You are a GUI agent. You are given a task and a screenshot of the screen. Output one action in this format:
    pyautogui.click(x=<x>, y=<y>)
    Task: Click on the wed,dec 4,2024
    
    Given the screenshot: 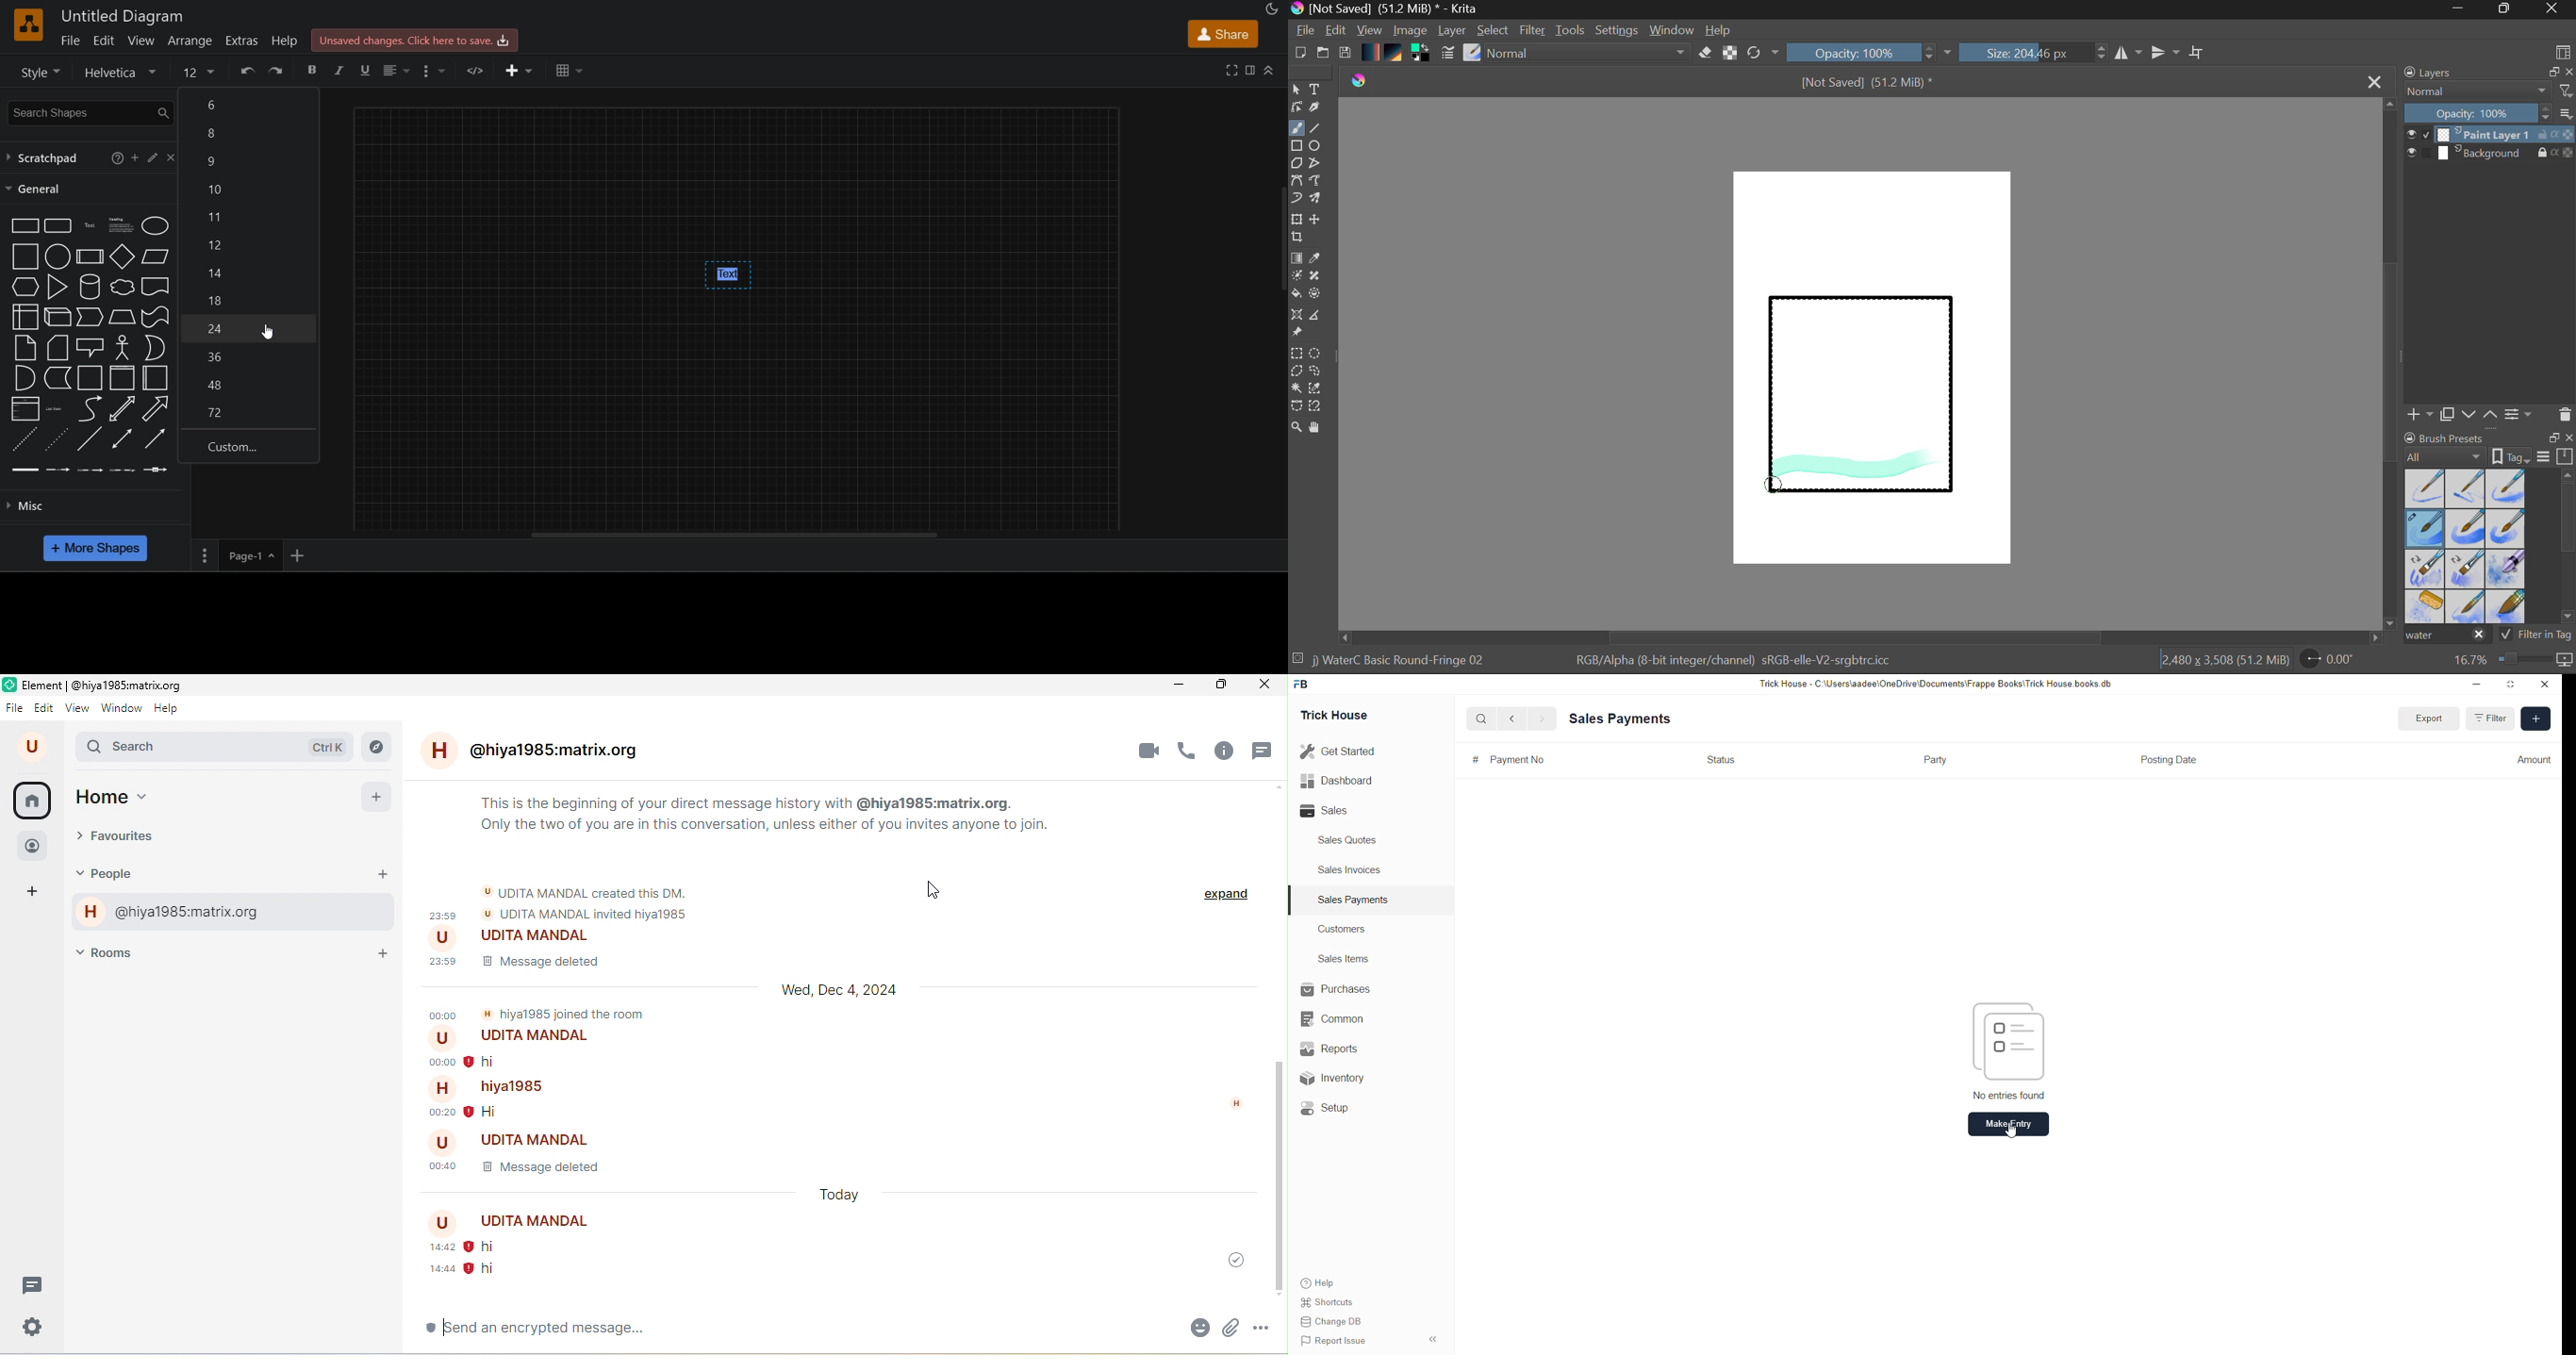 What is the action you would take?
    pyautogui.click(x=842, y=995)
    